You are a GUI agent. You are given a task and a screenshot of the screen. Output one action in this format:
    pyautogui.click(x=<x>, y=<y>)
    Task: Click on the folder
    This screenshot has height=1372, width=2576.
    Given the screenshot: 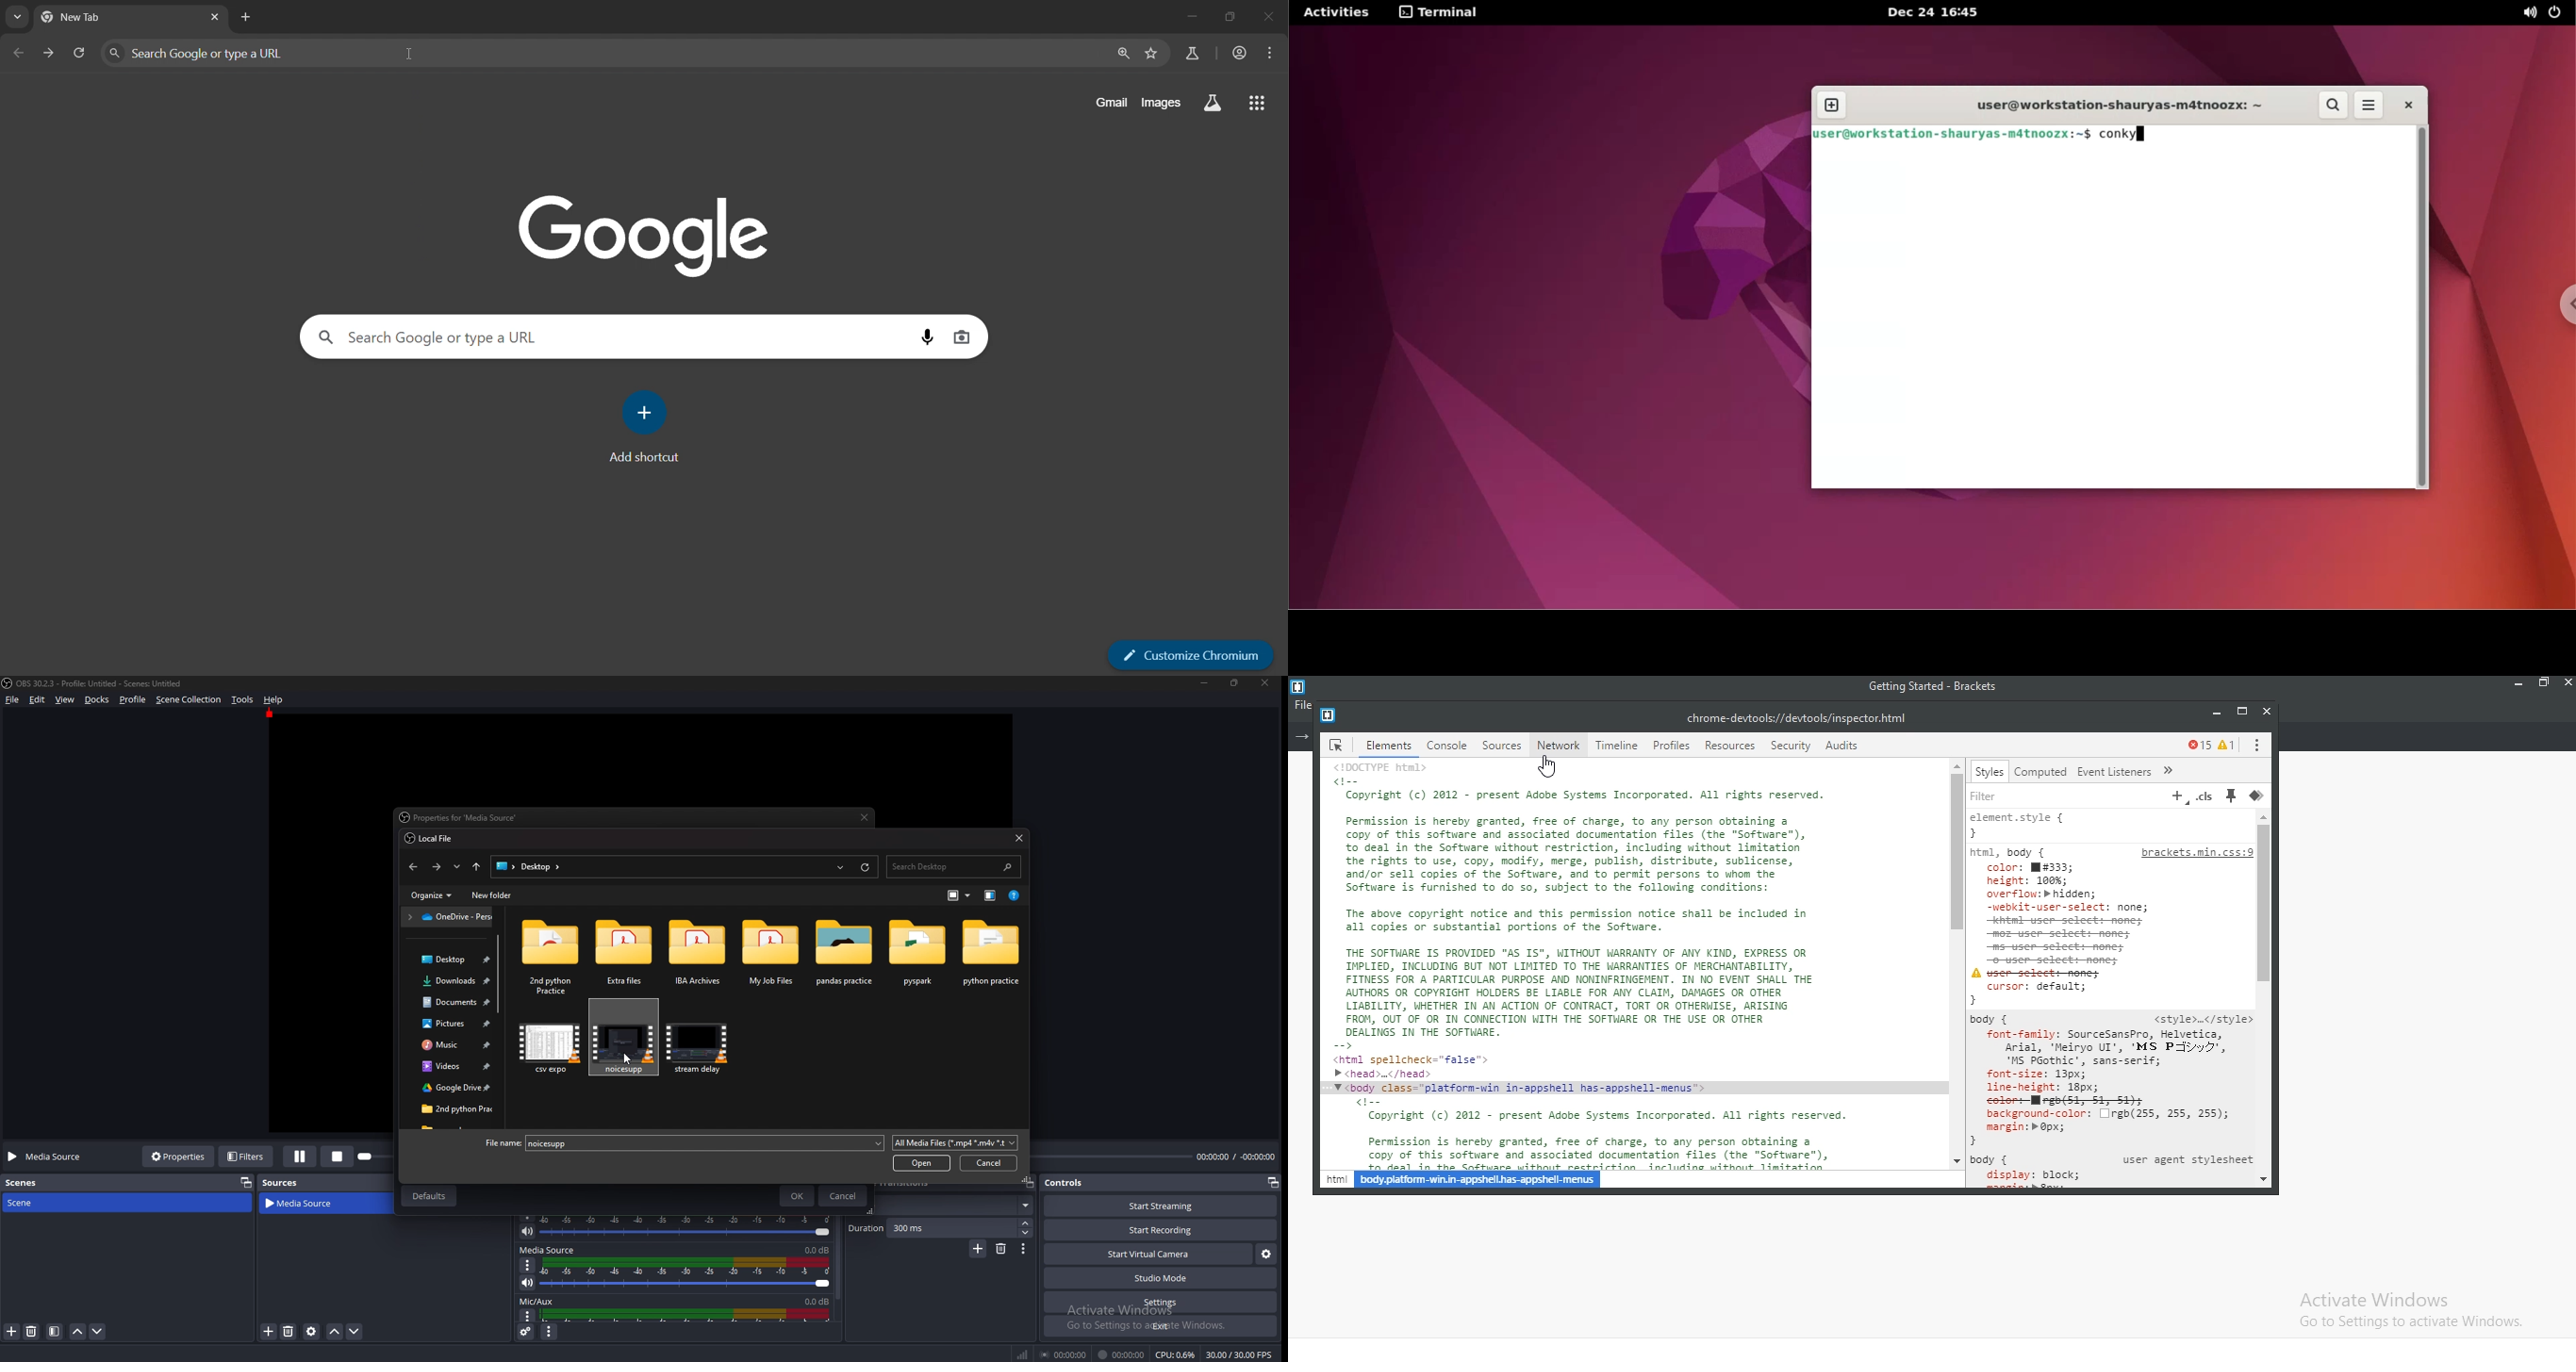 What is the action you would take?
    pyautogui.click(x=773, y=952)
    